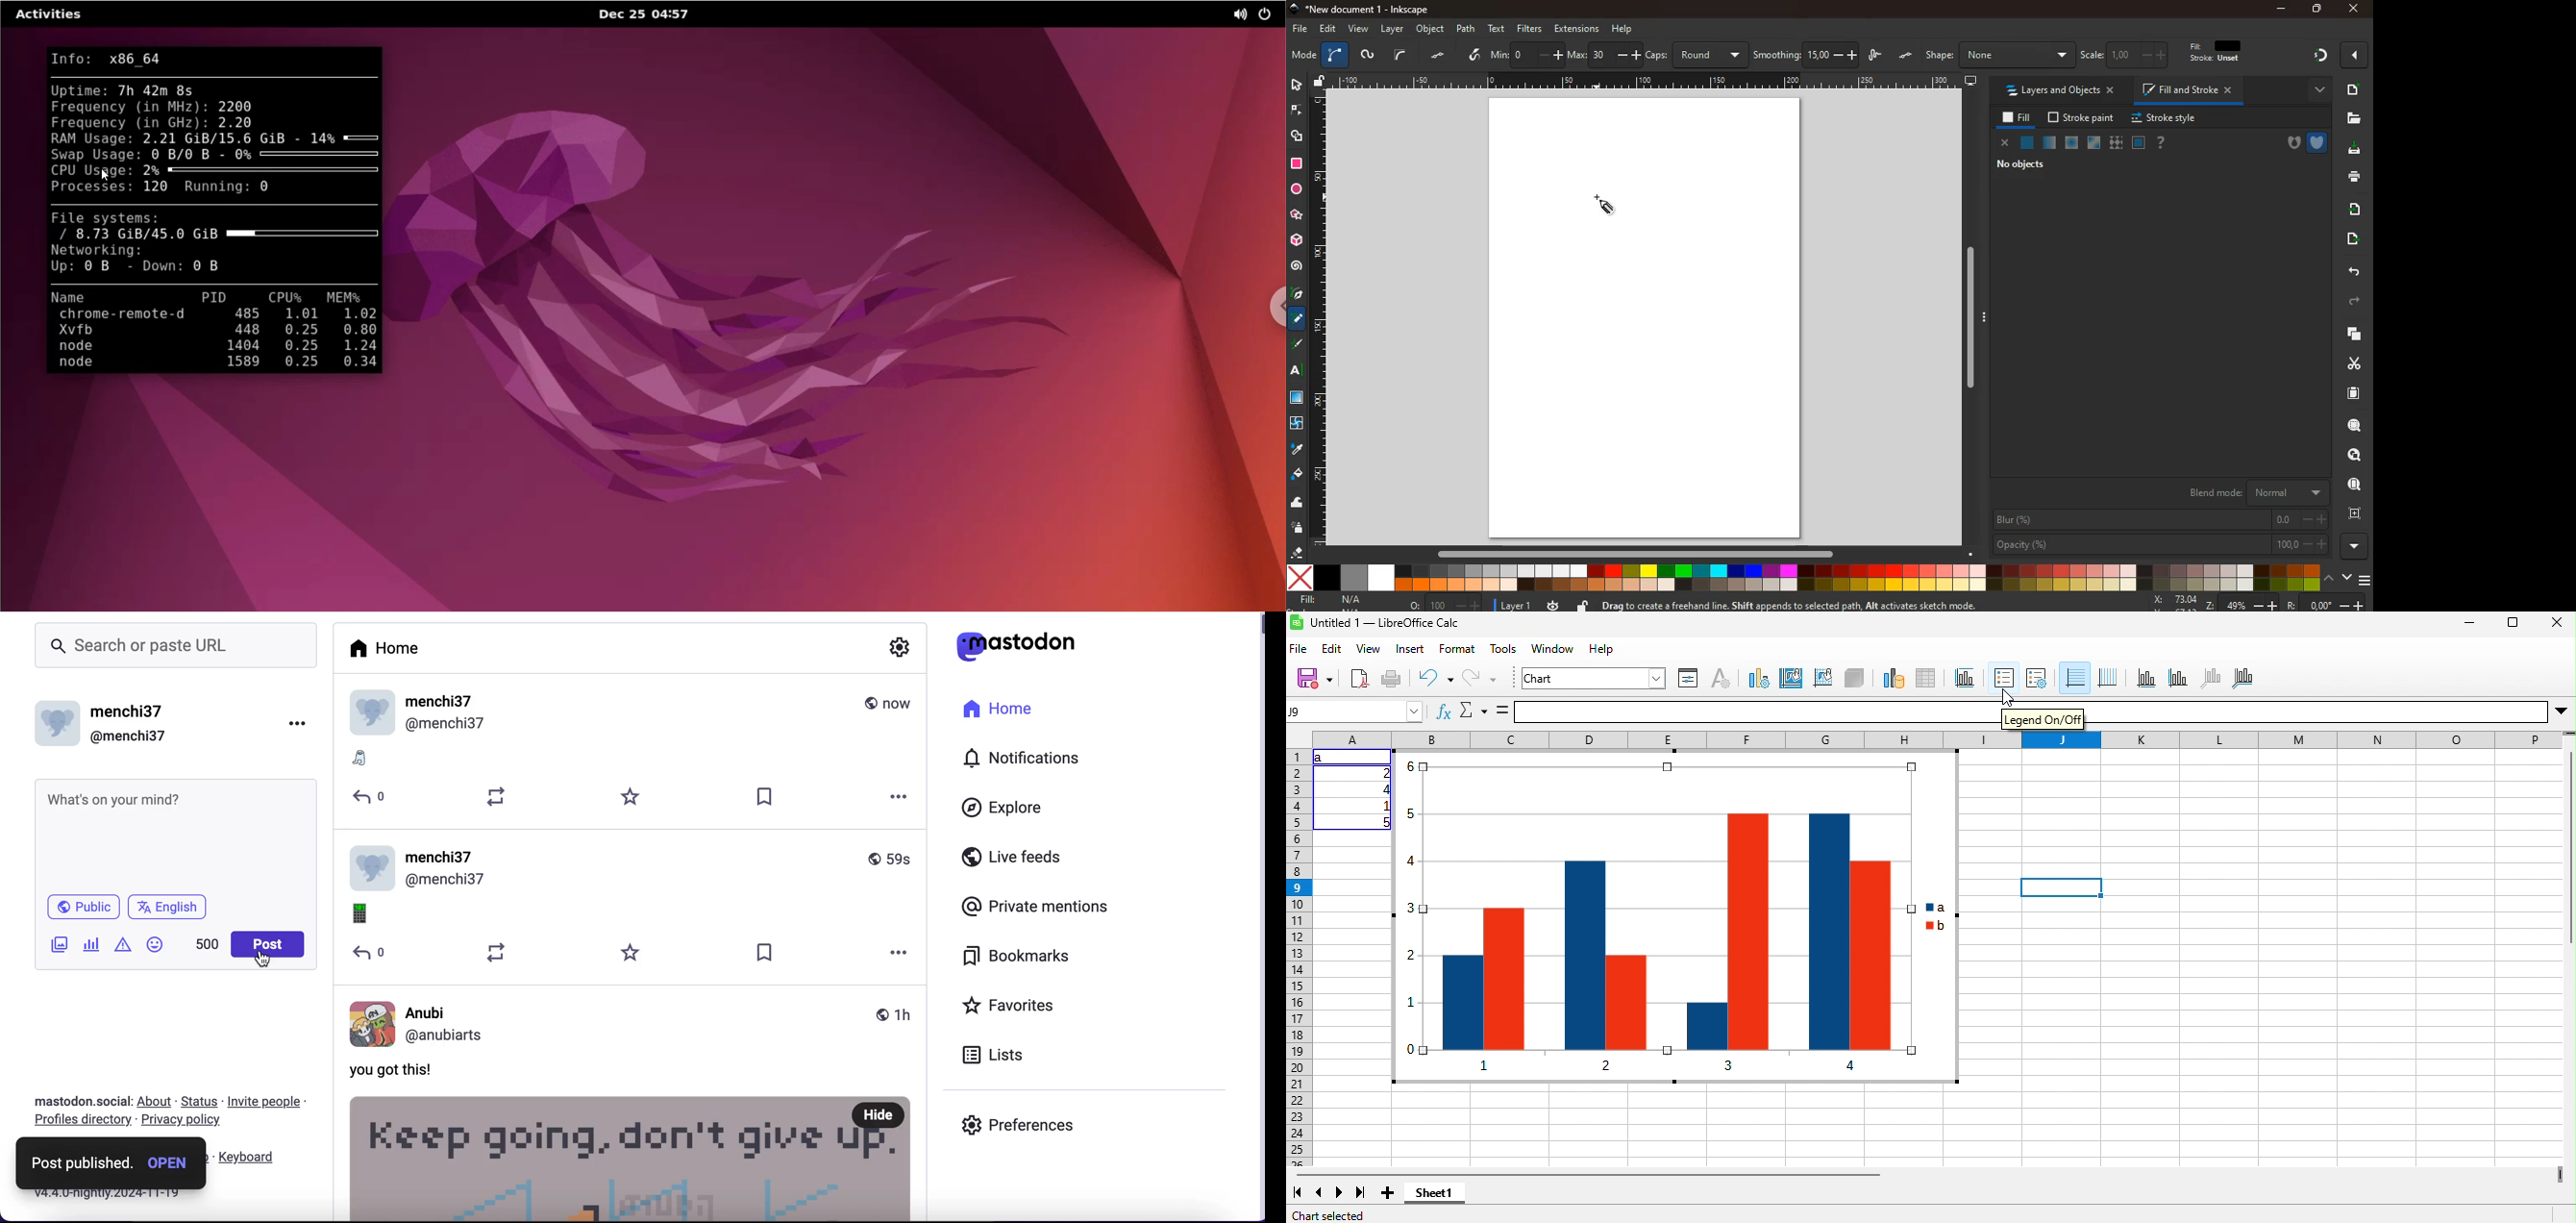 The height and width of the screenshot is (1232, 2576). Describe the element at coordinates (1019, 809) in the screenshot. I see `explore` at that location.